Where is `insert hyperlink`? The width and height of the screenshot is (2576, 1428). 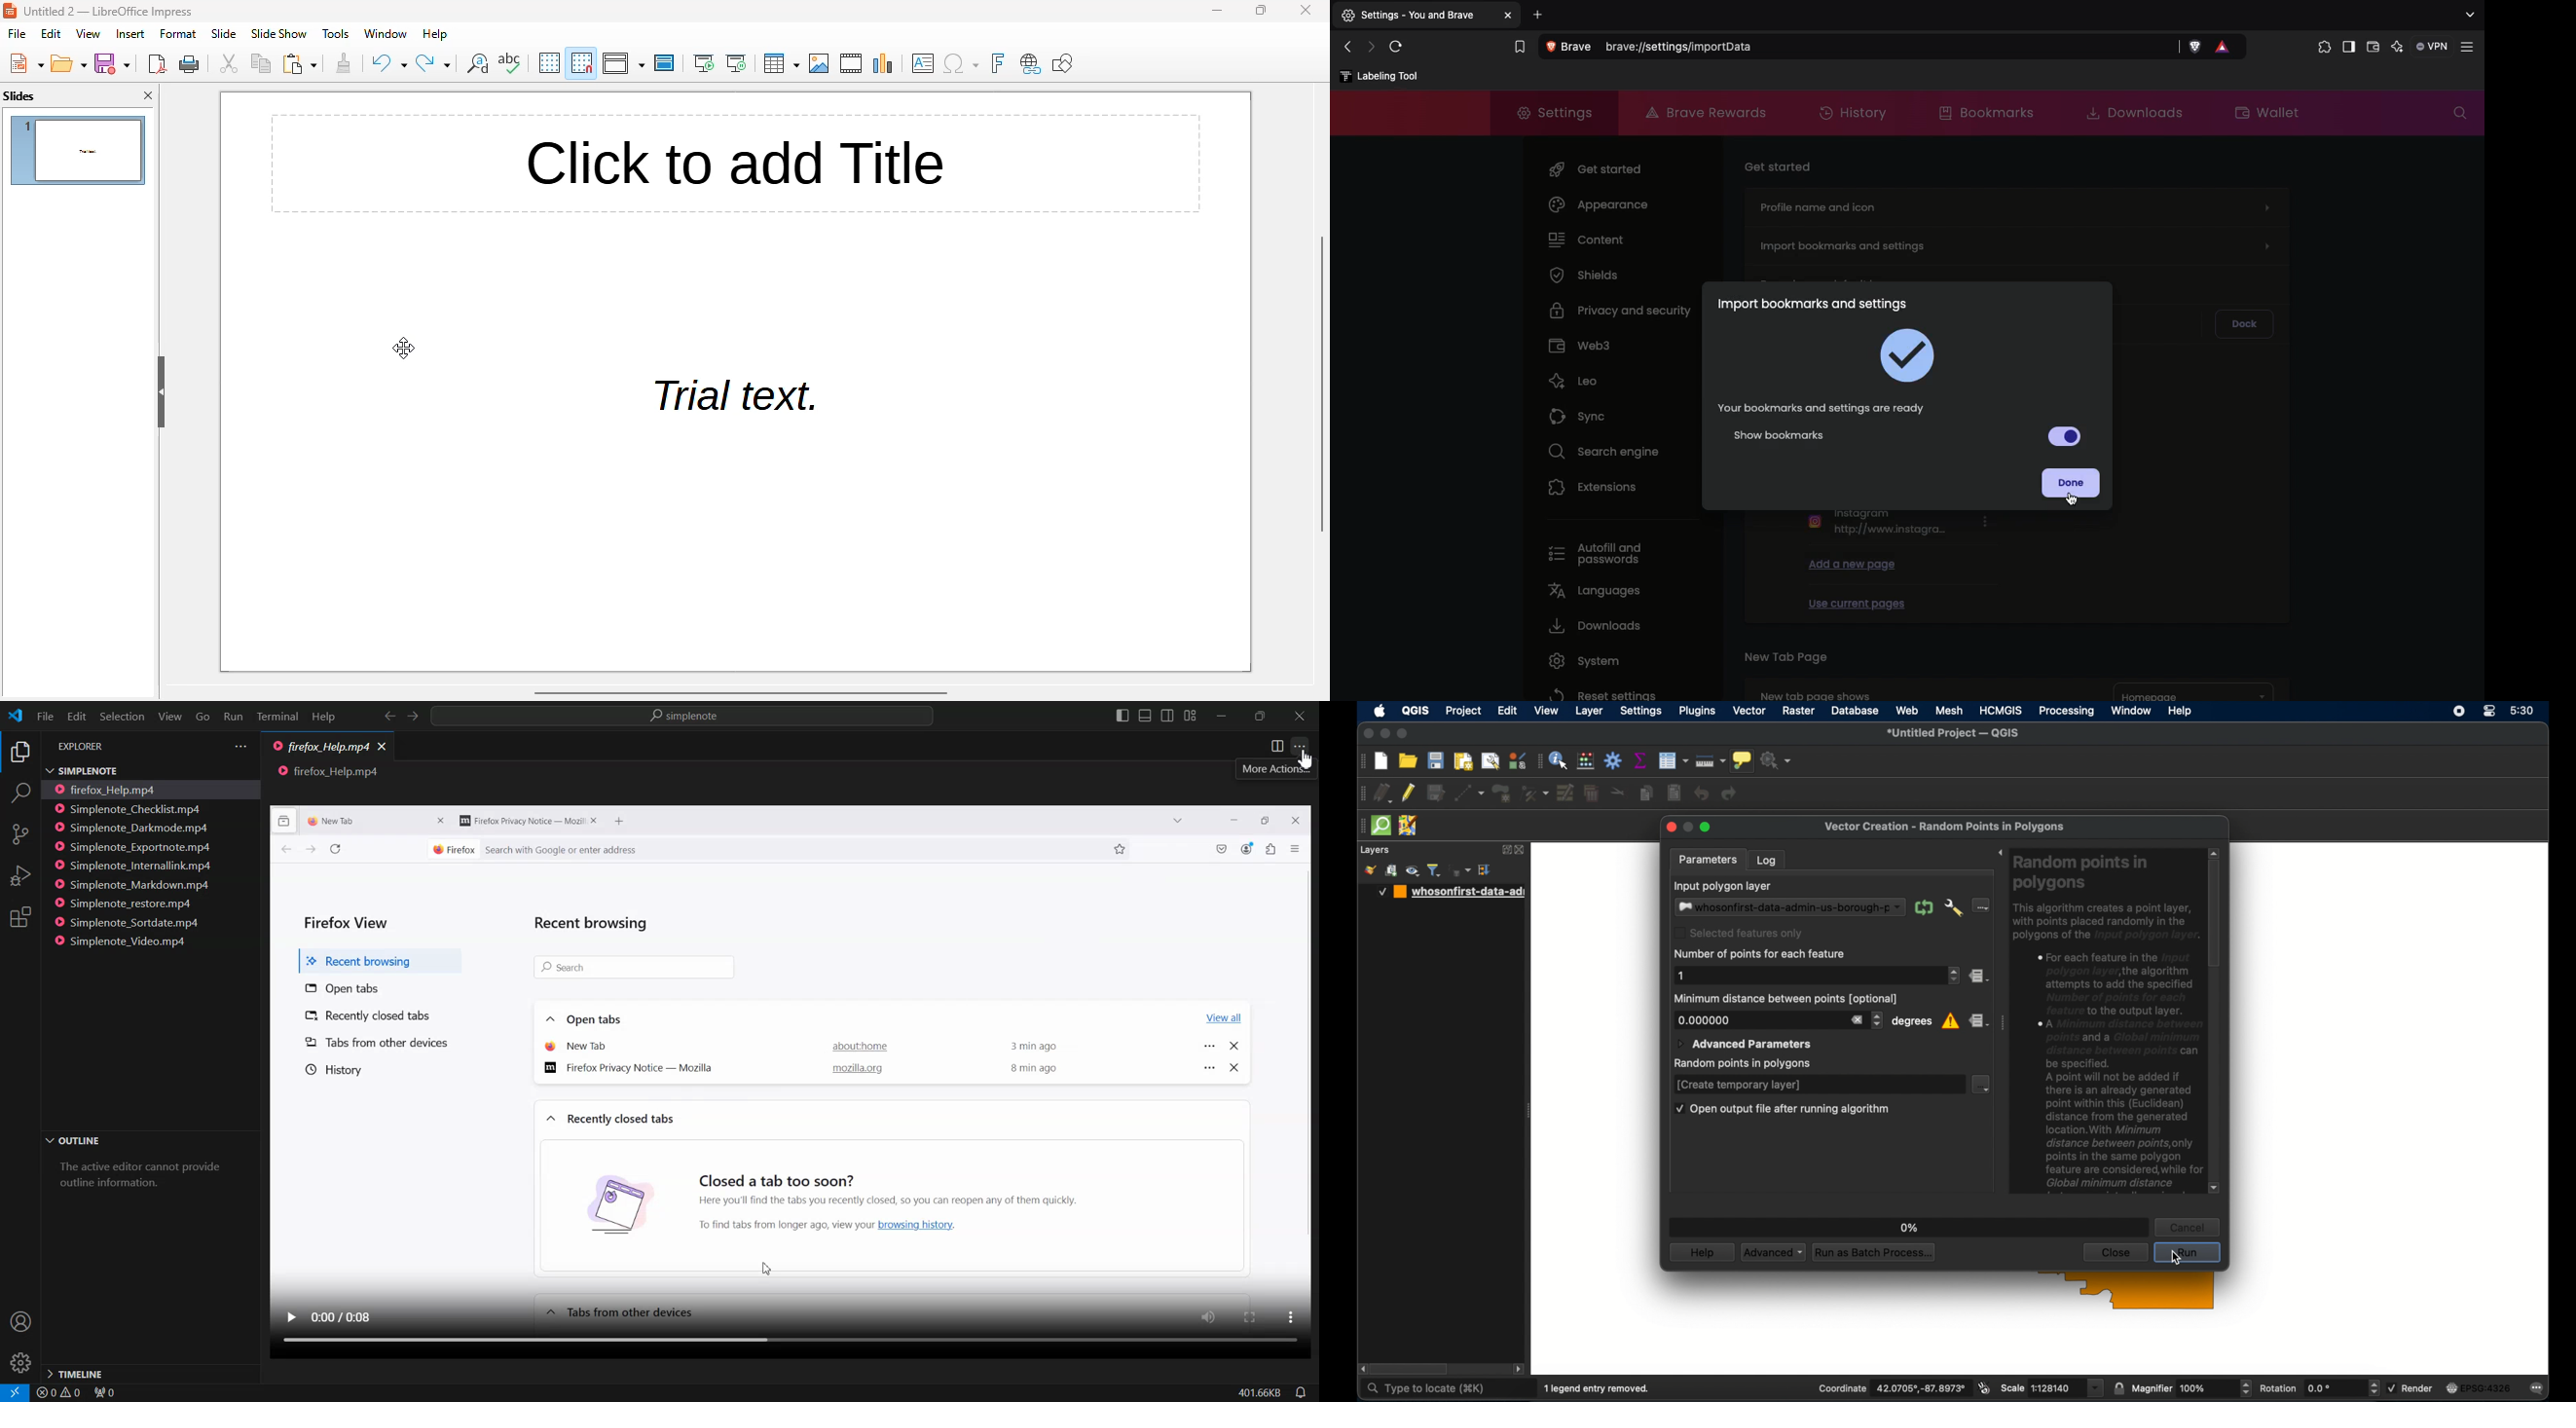 insert hyperlink is located at coordinates (1031, 63).